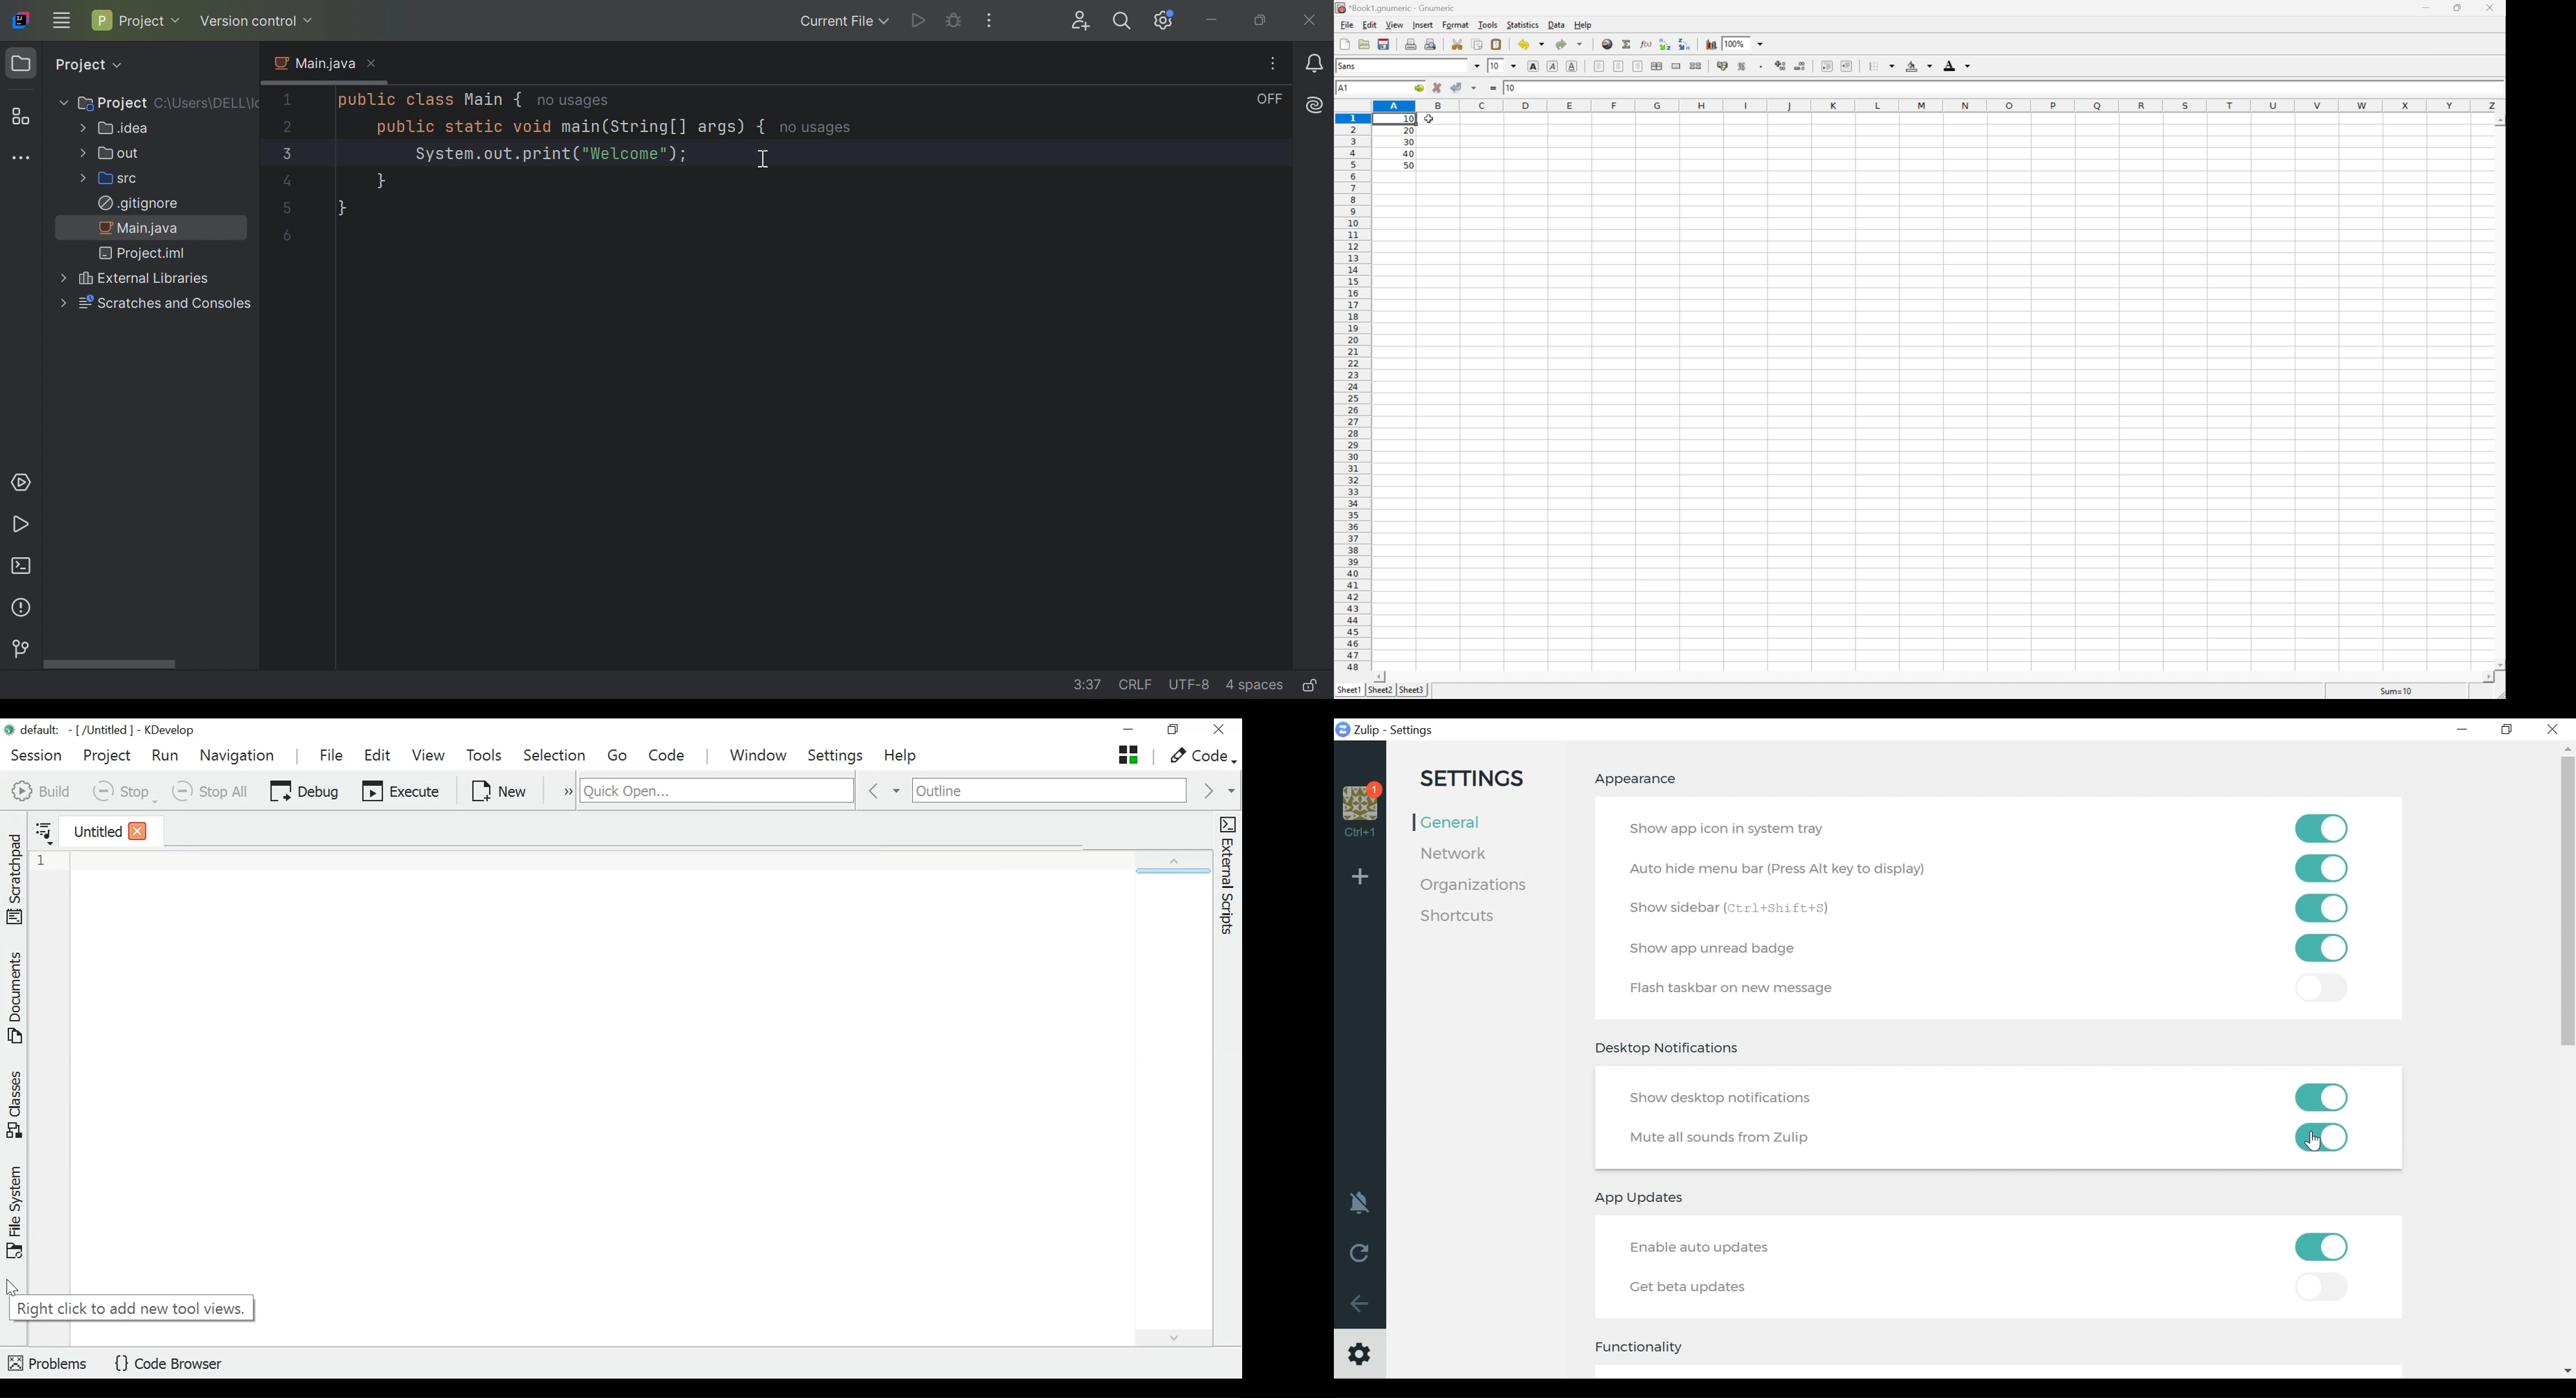  What do you see at coordinates (1619, 65) in the screenshot?
I see `Center Horizontally` at bounding box center [1619, 65].